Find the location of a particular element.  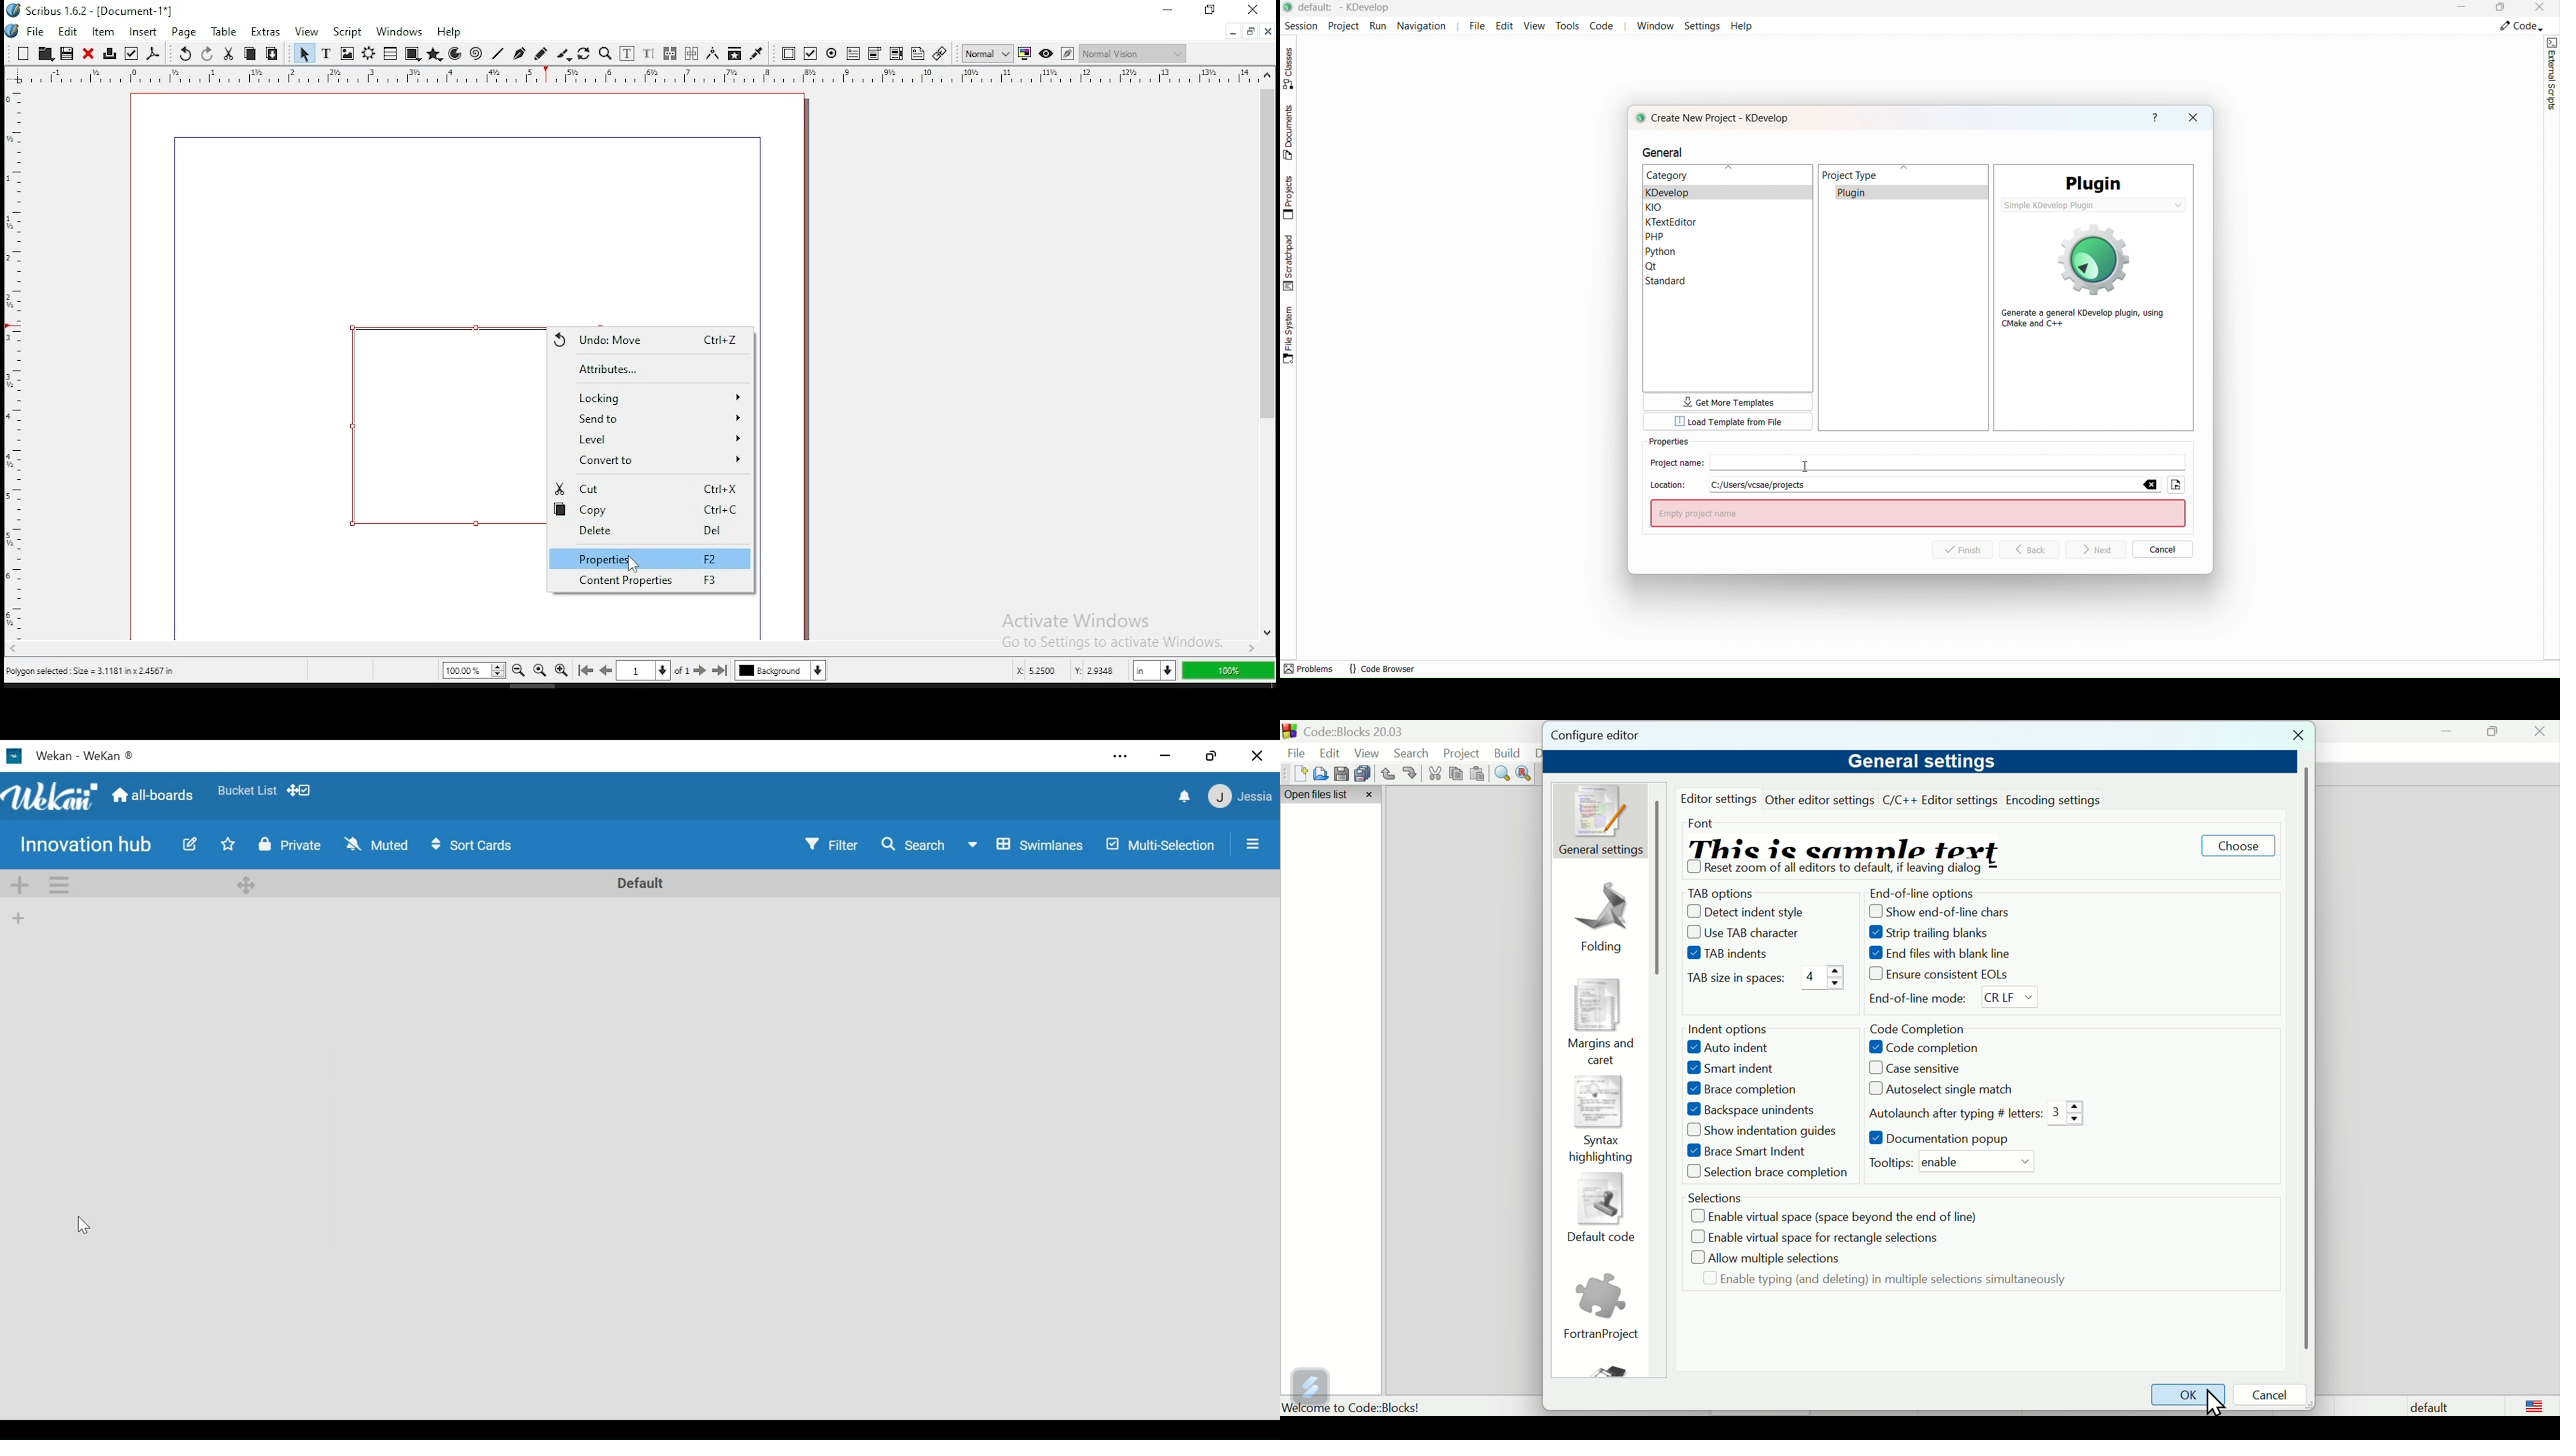

link annotation is located at coordinates (939, 53).